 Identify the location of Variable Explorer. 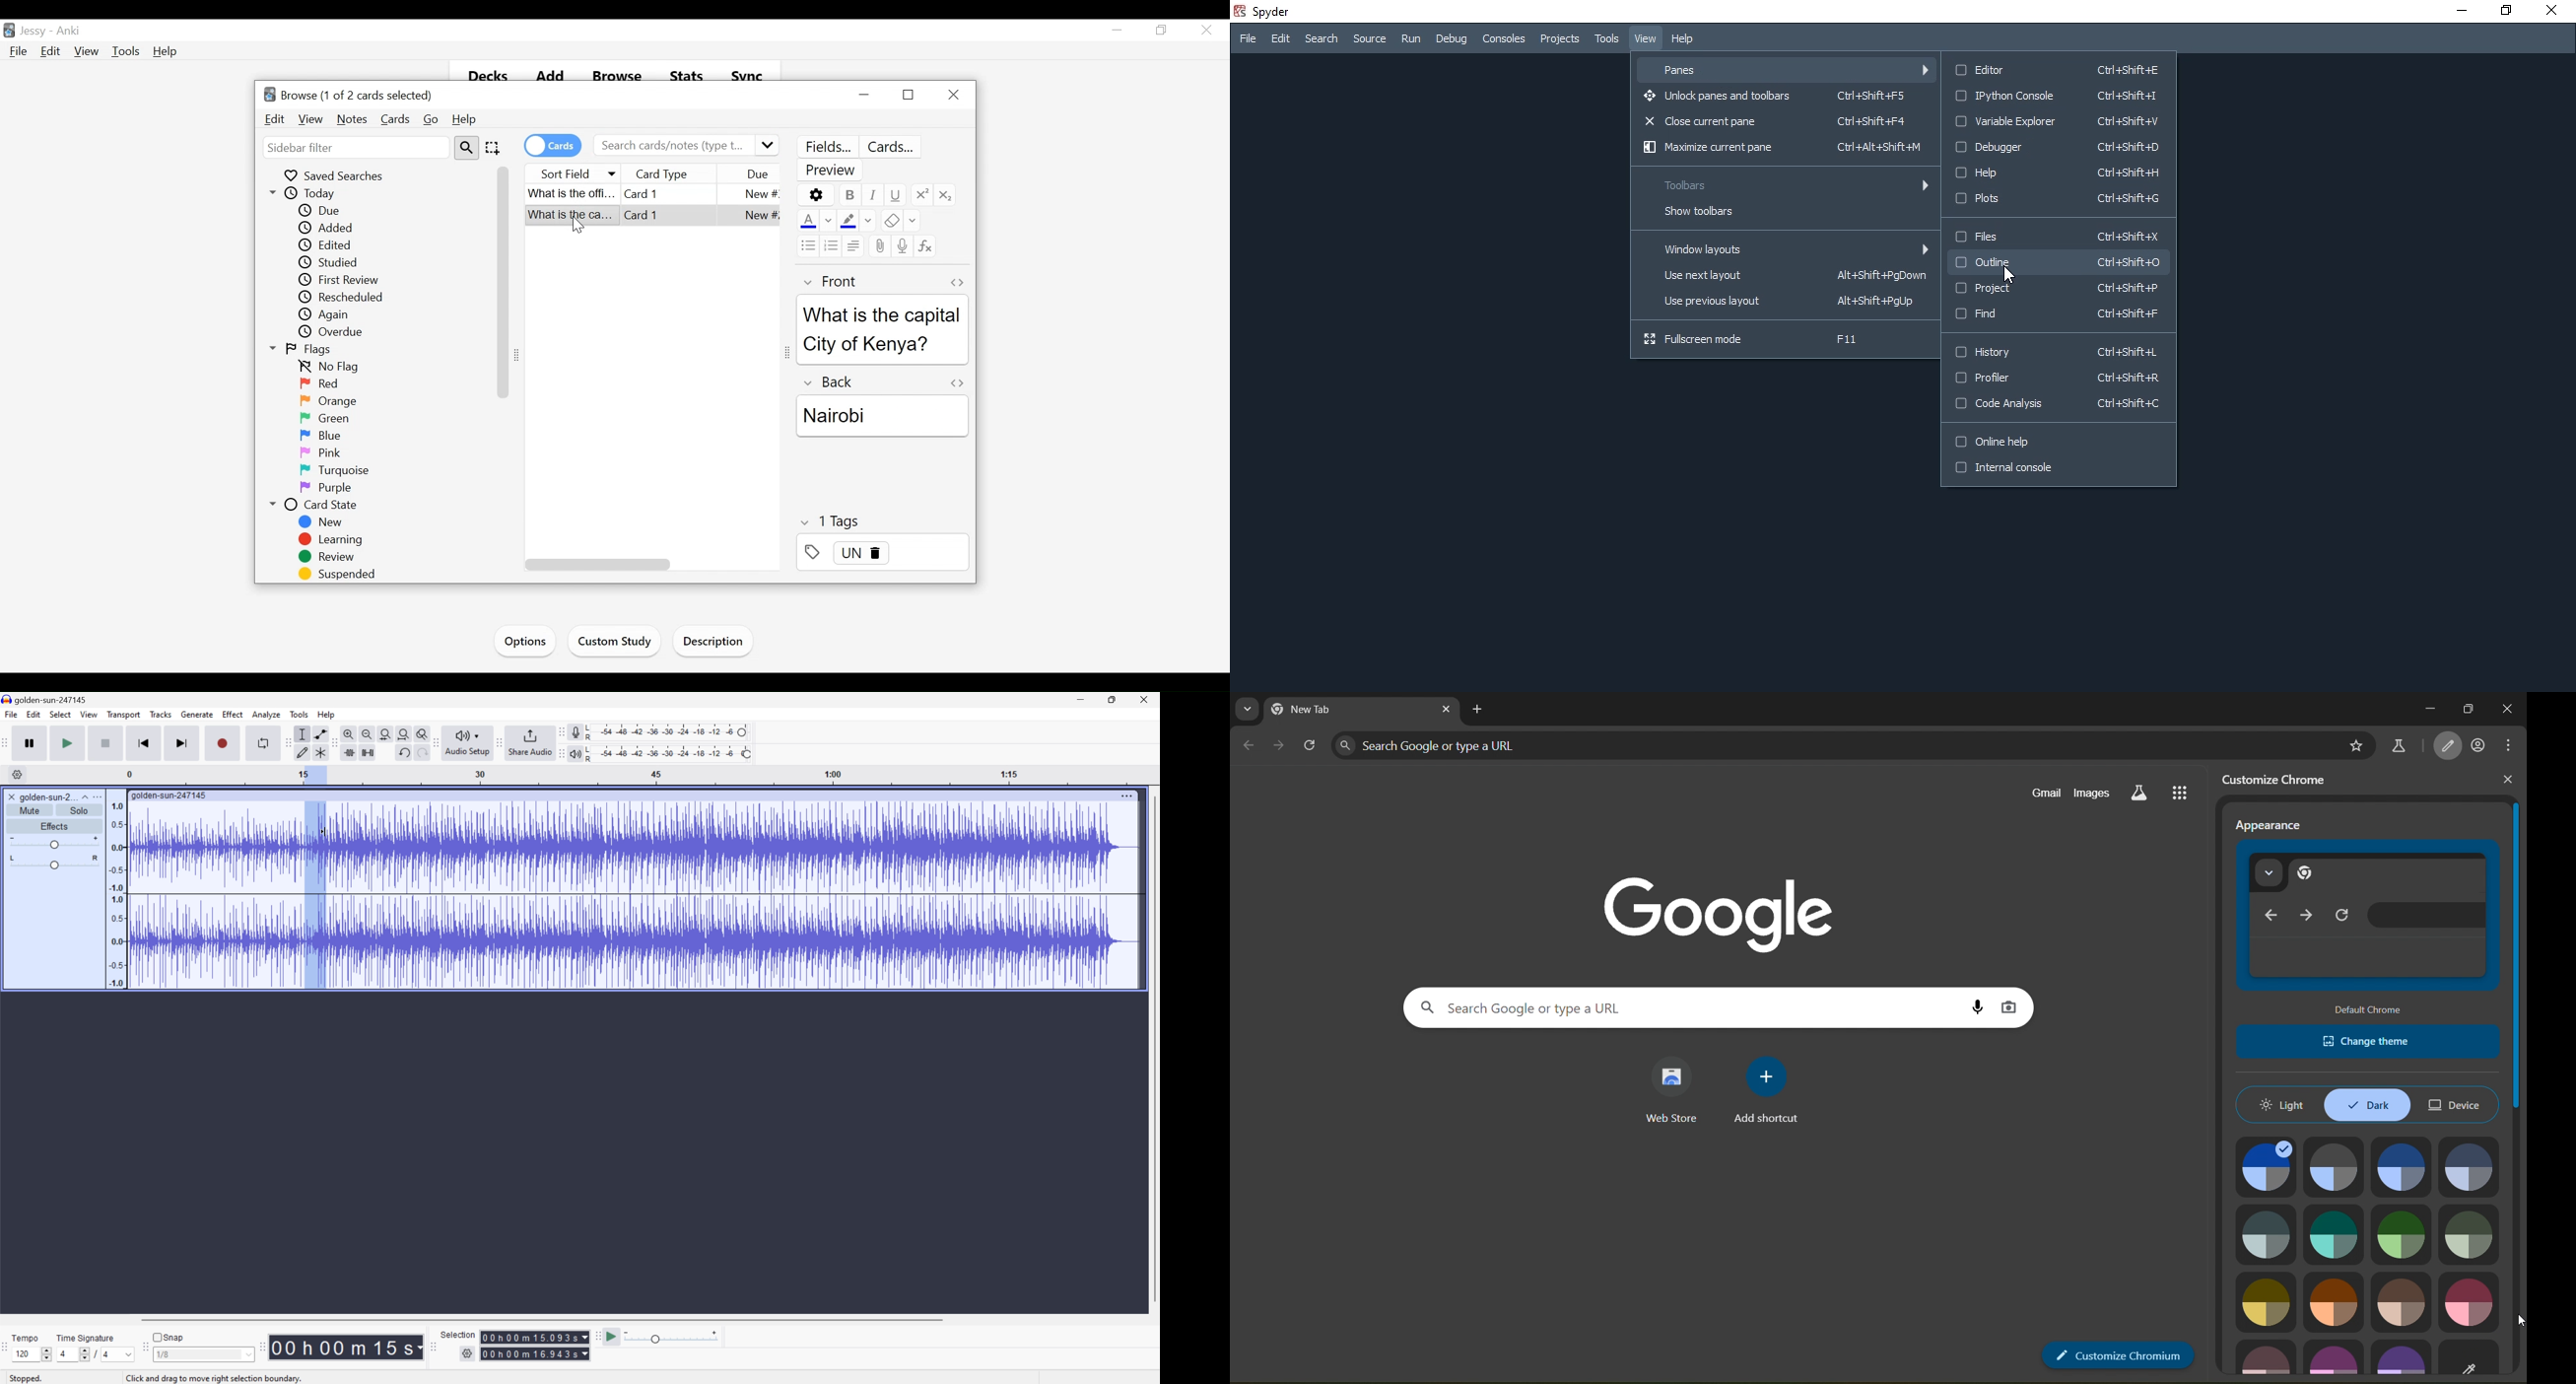
(2064, 123).